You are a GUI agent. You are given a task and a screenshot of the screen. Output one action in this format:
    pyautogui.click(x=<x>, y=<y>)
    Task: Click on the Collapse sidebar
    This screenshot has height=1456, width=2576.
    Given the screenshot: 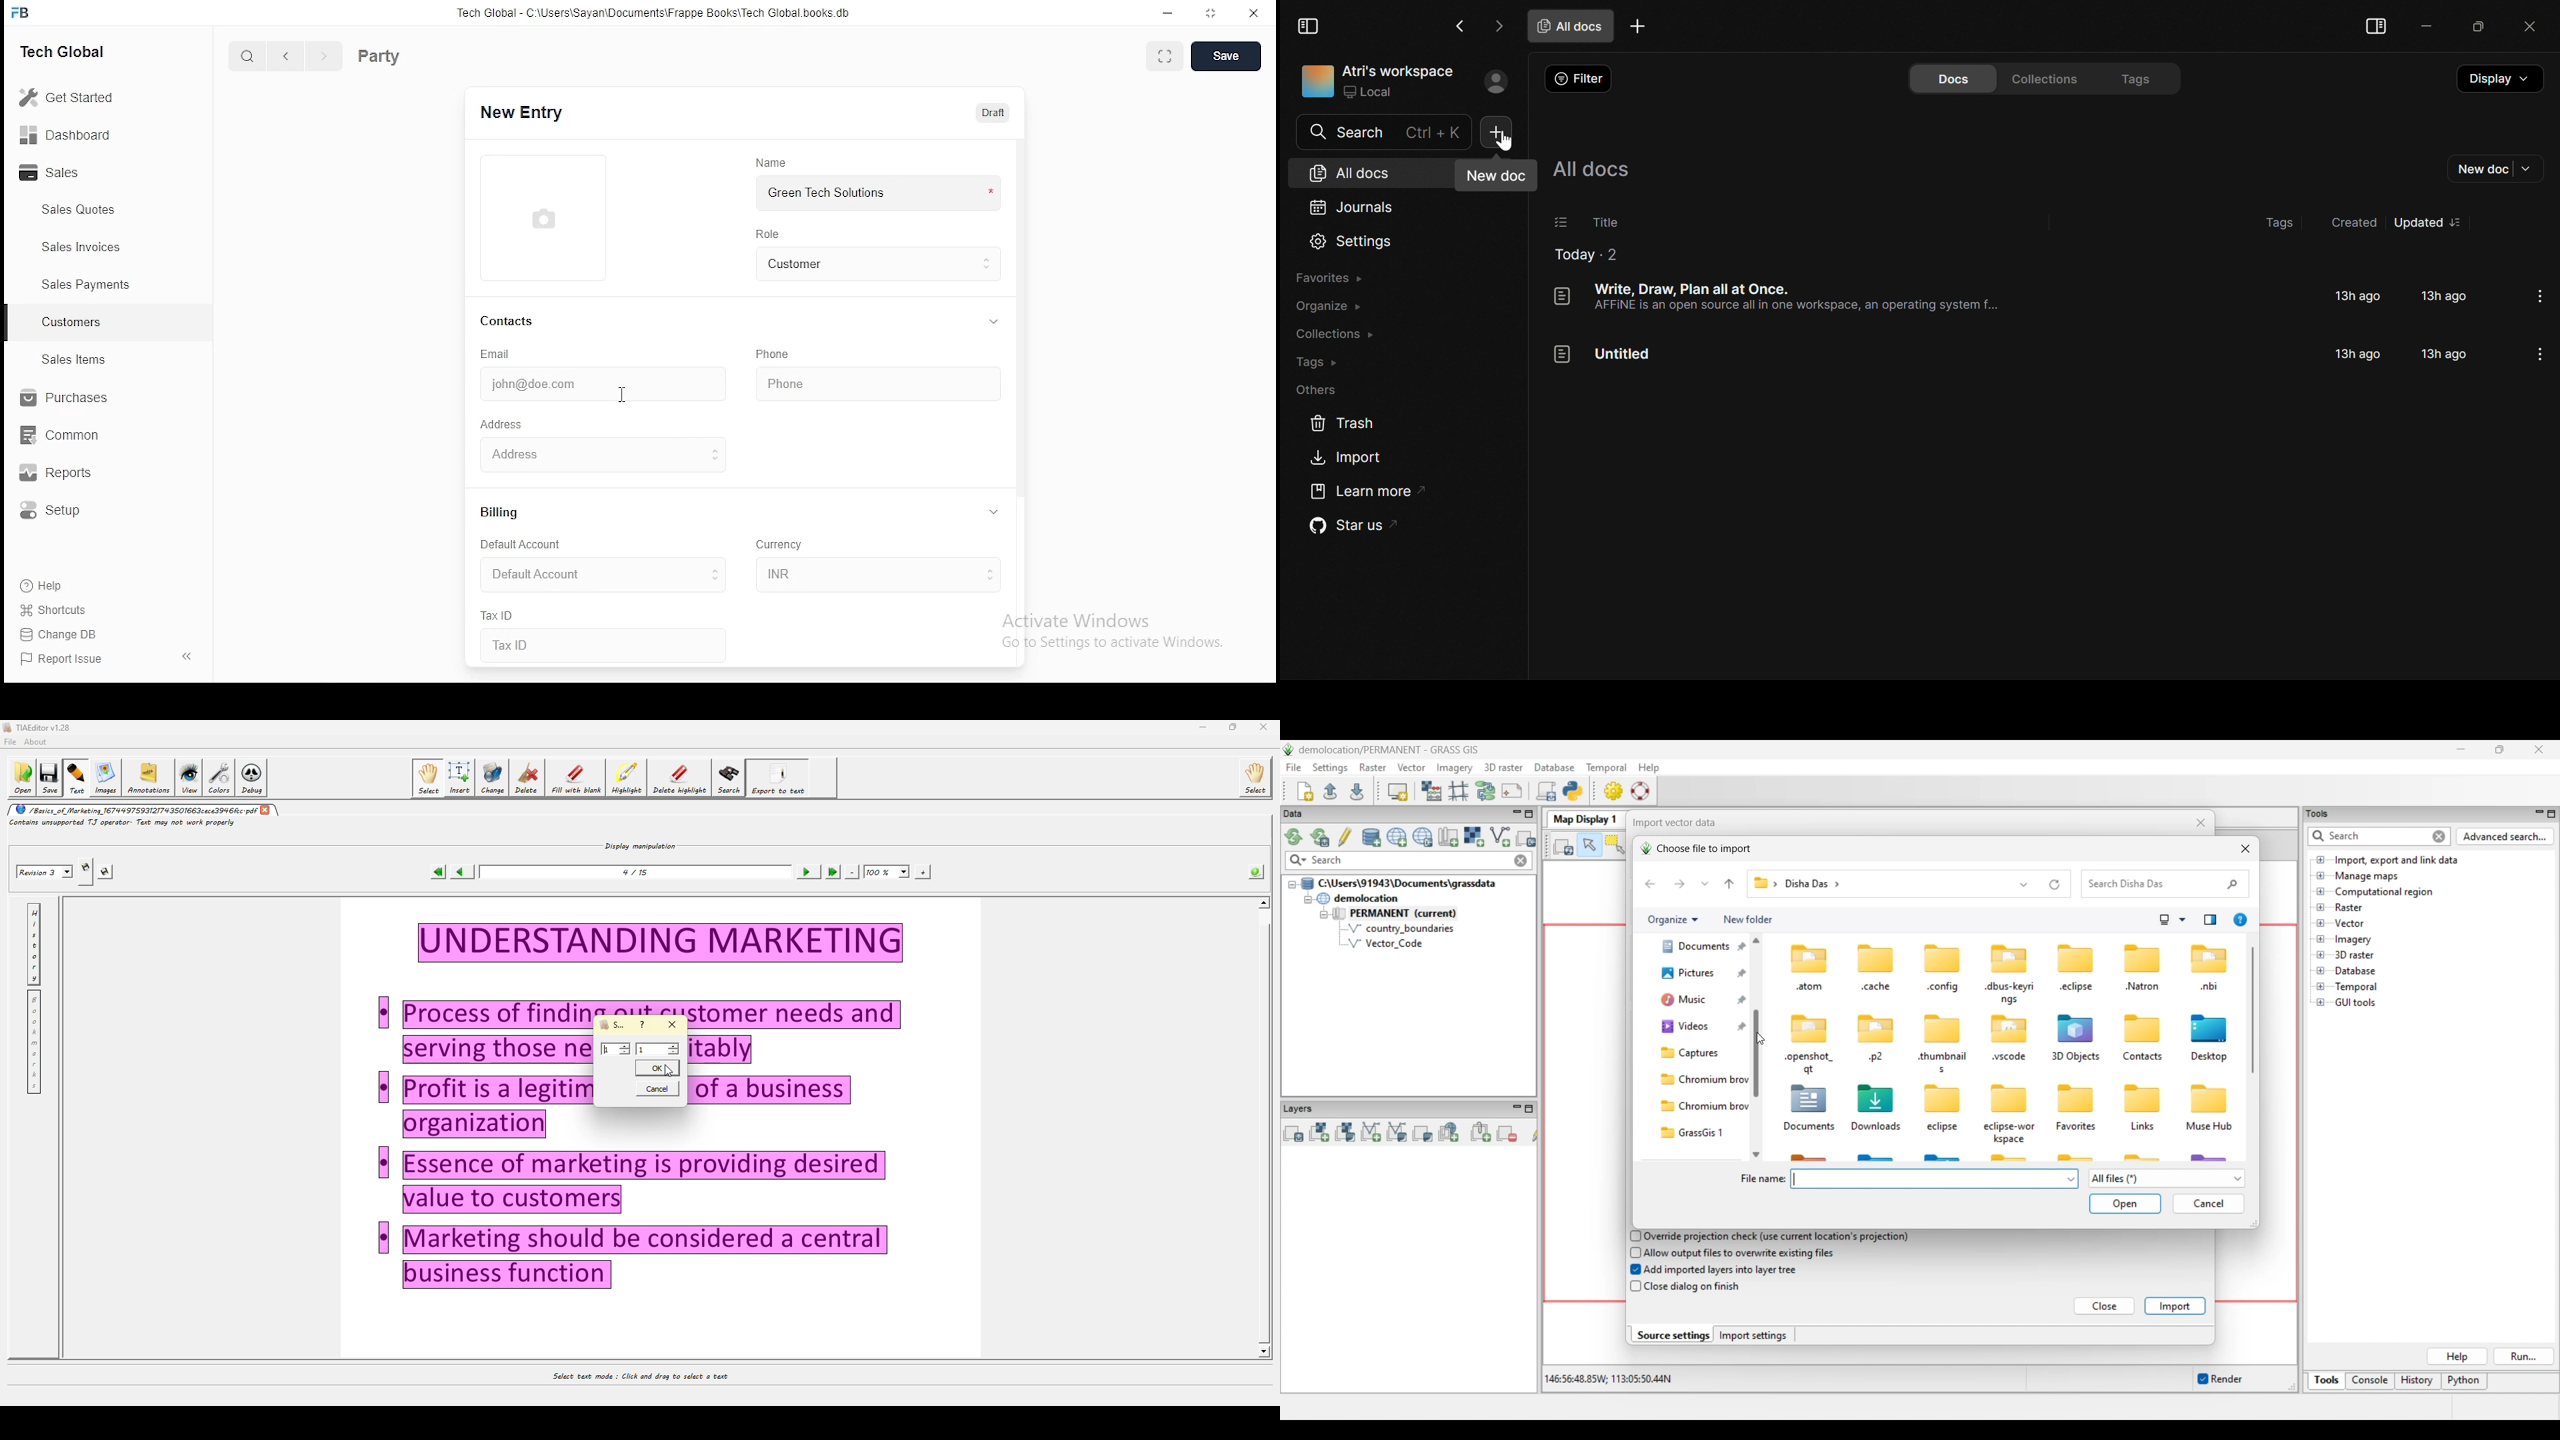 What is the action you would take?
    pyautogui.click(x=2376, y=27)
    